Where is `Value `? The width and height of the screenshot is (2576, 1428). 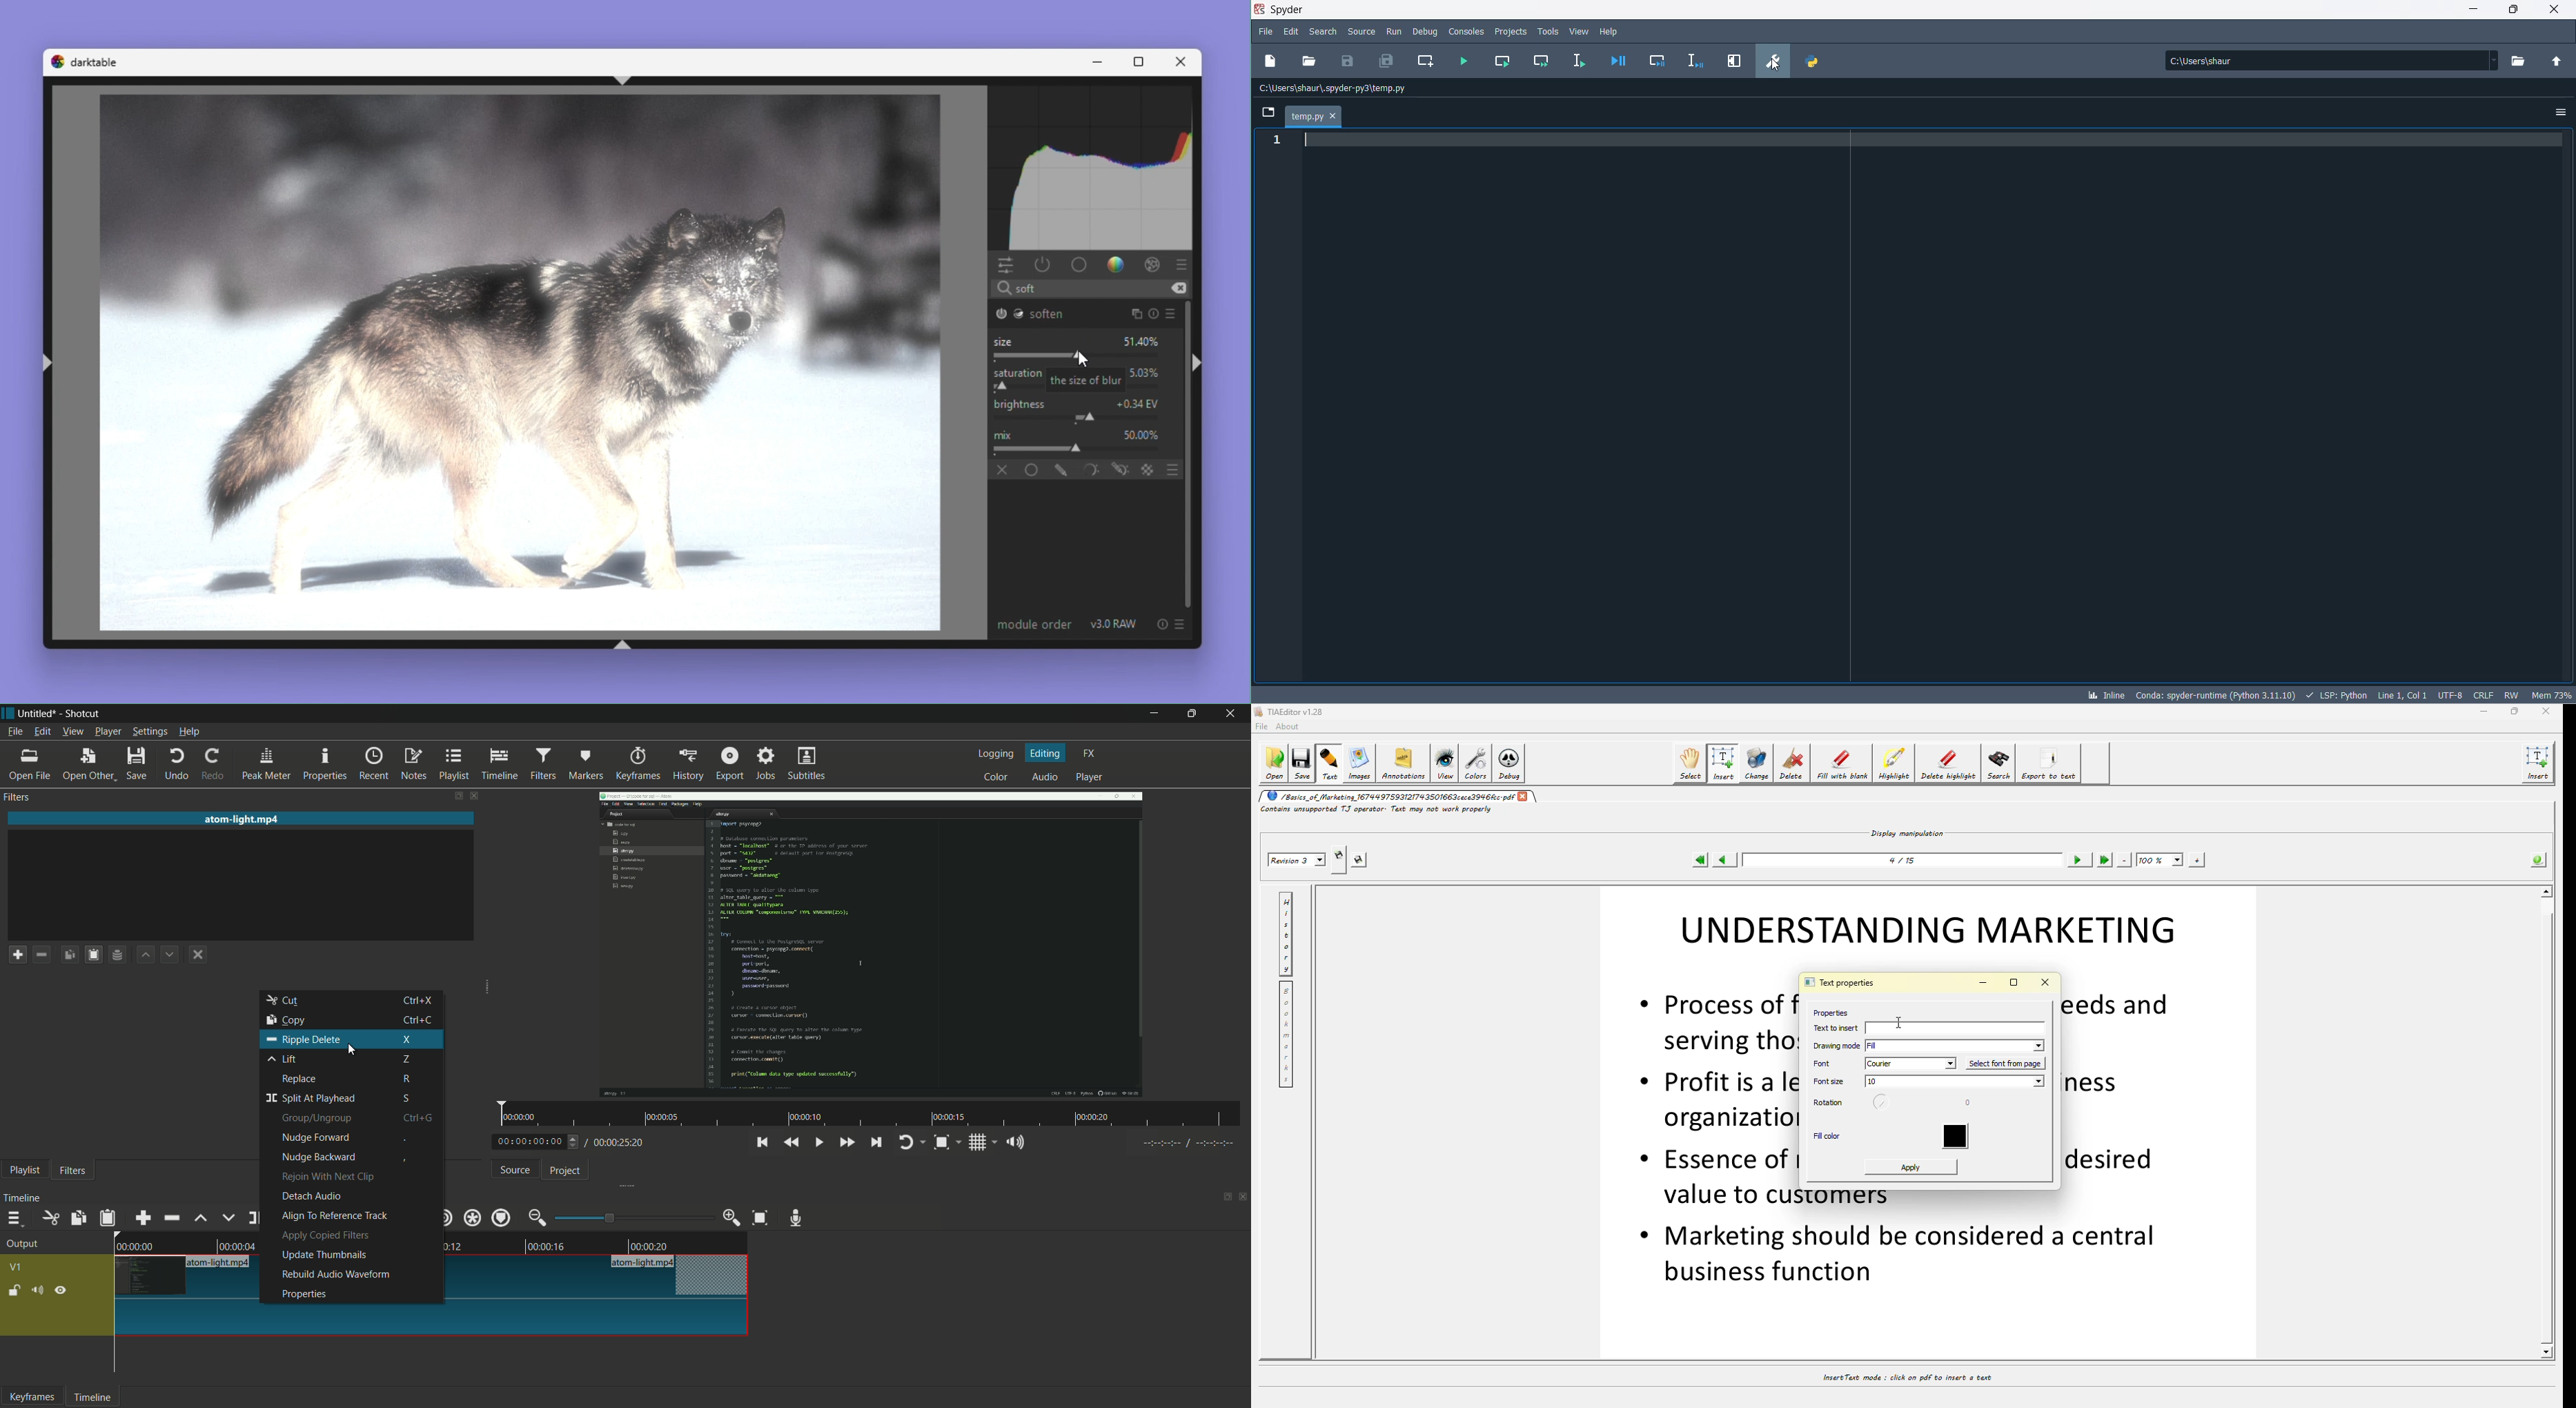
Value  is located at coordinates (1145, 342).